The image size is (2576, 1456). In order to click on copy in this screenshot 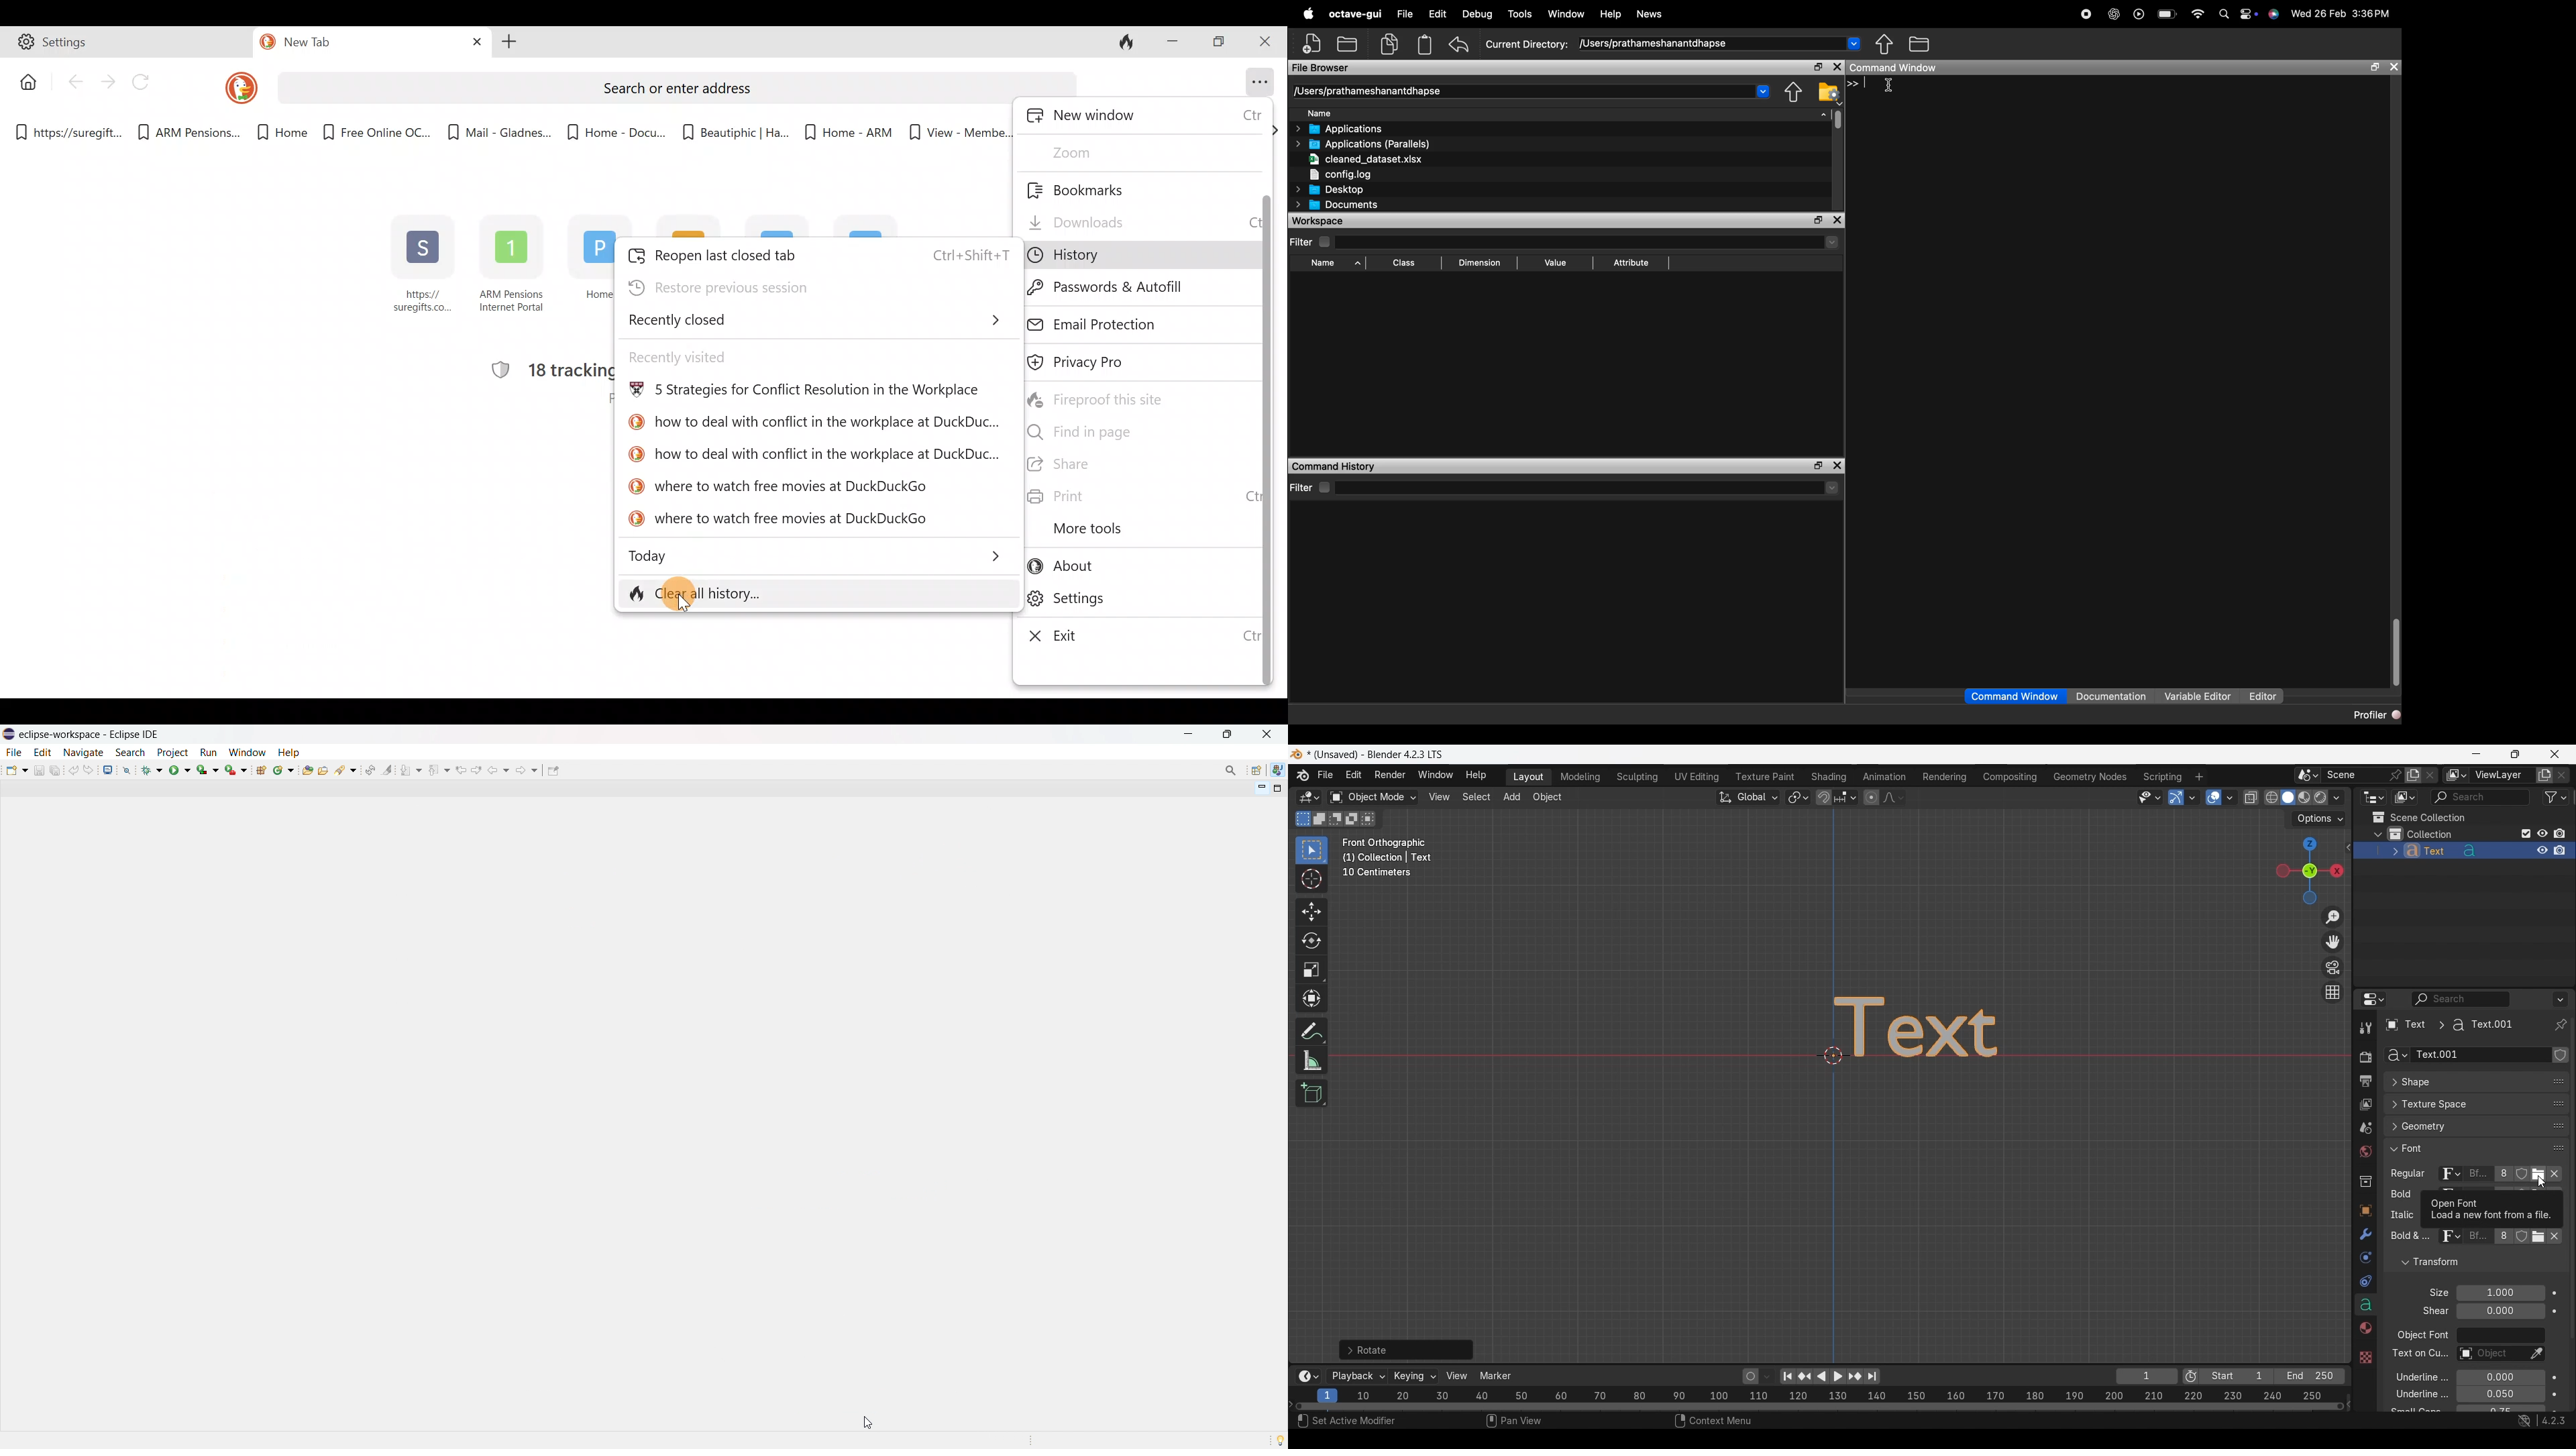, I will do `click(1389, 44)`.